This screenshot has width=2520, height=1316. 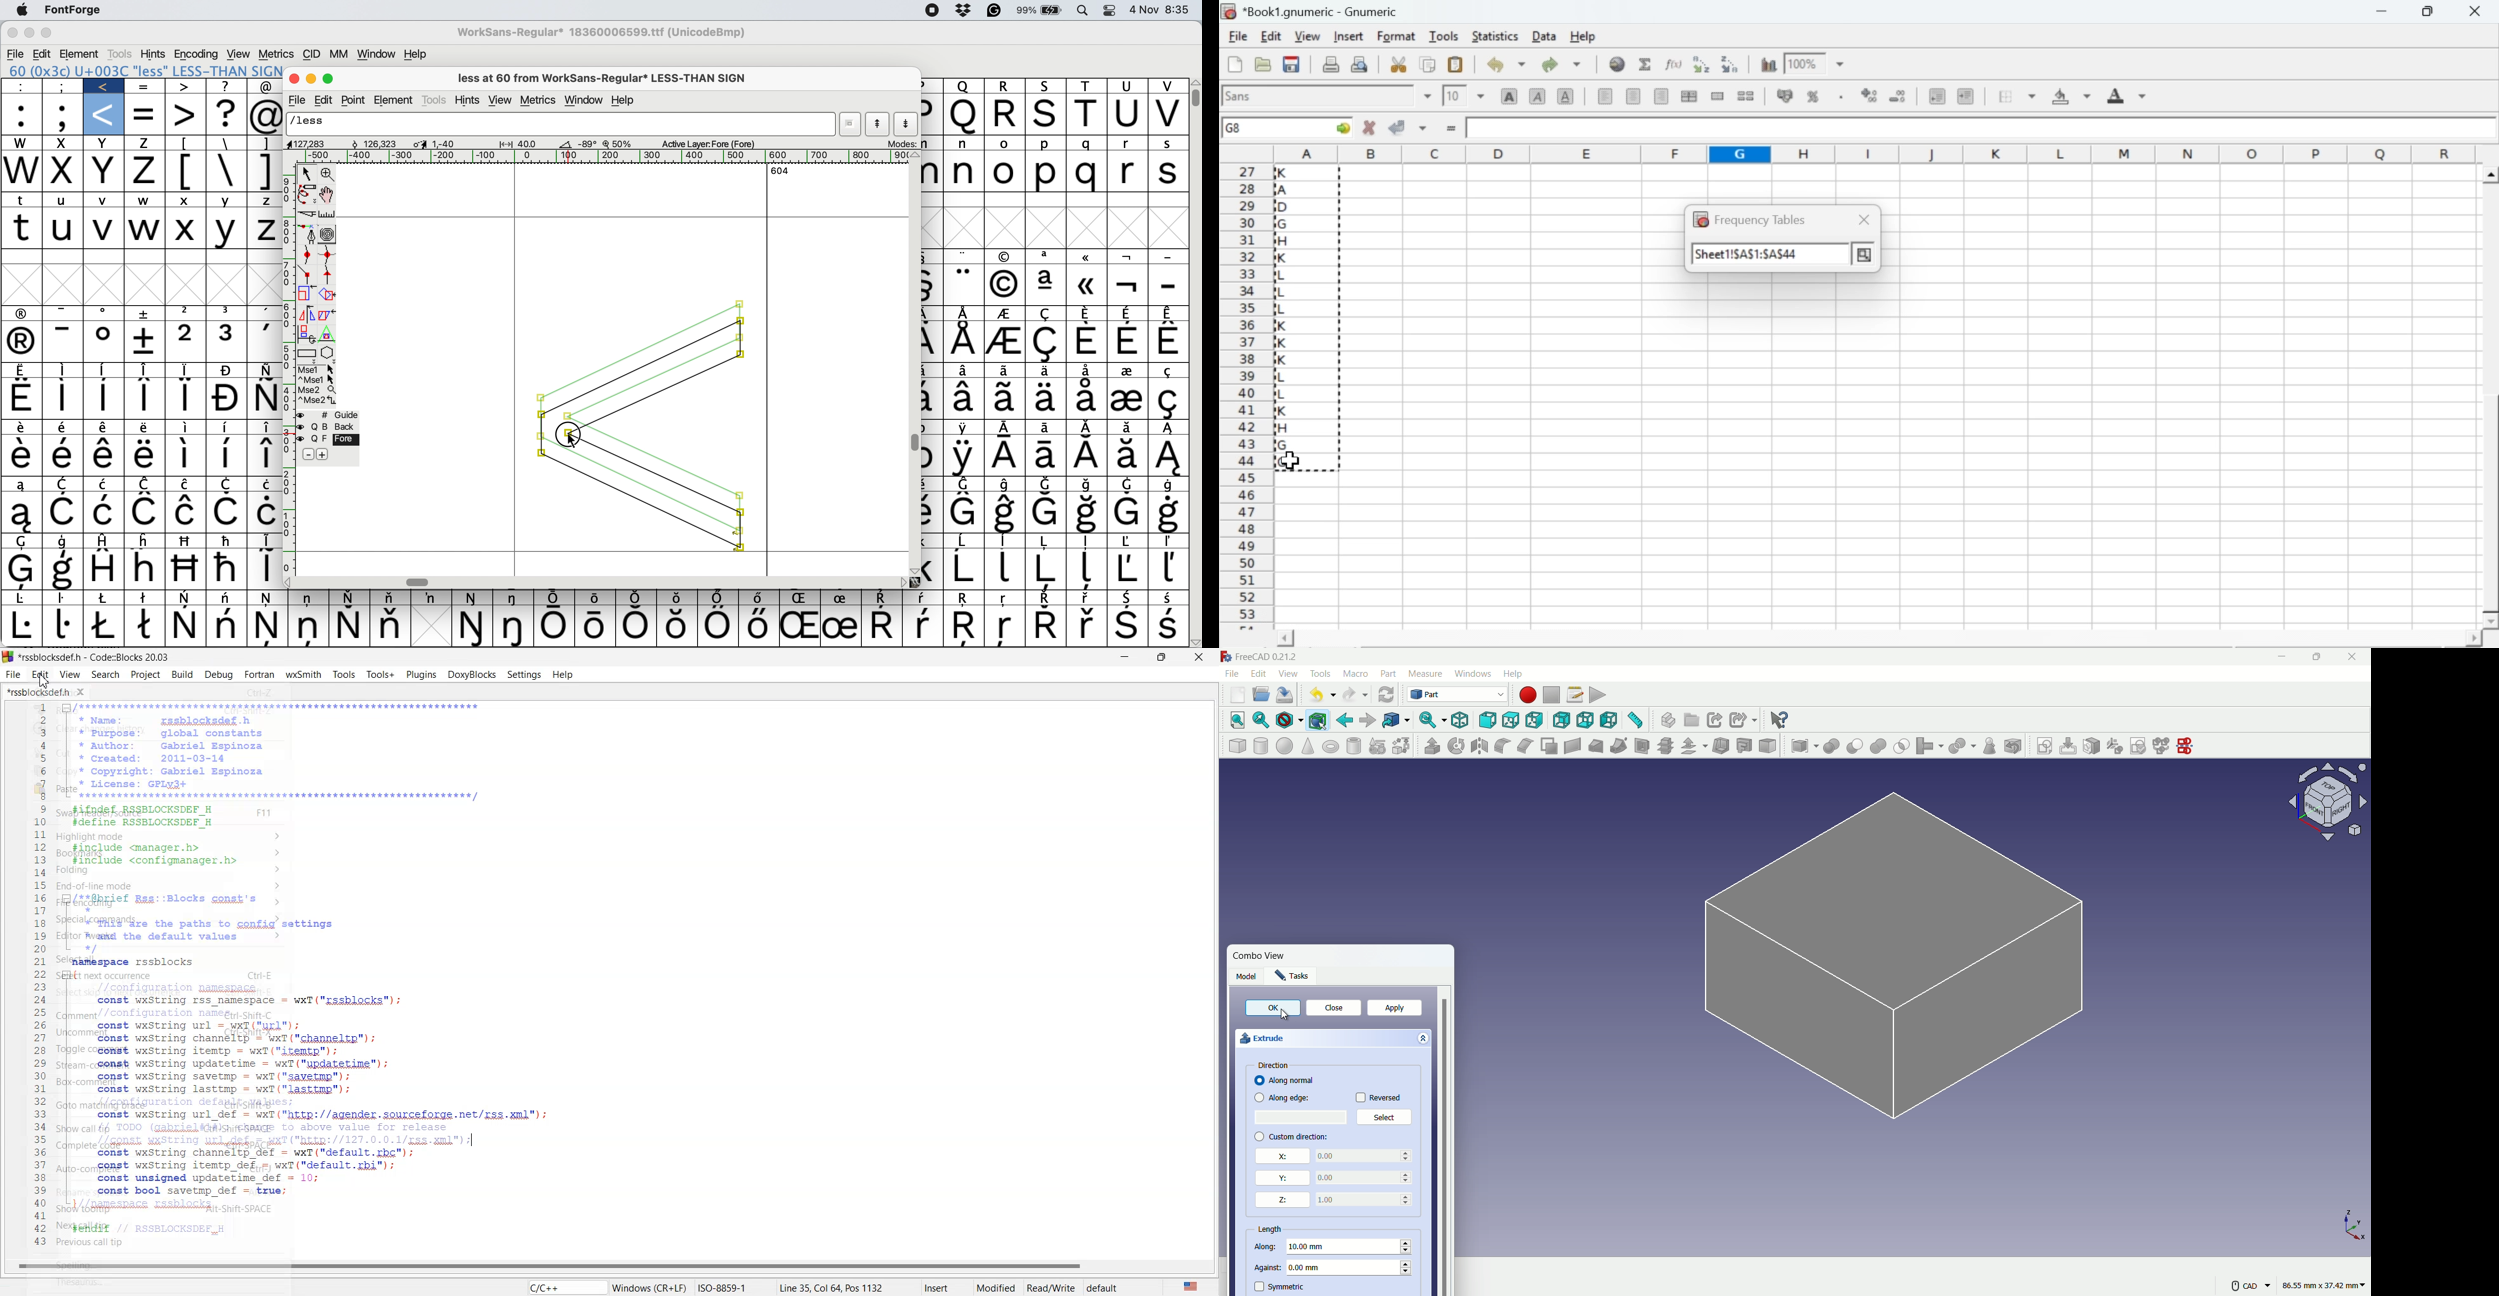 I want to click on w, so click(x=21, y=143).